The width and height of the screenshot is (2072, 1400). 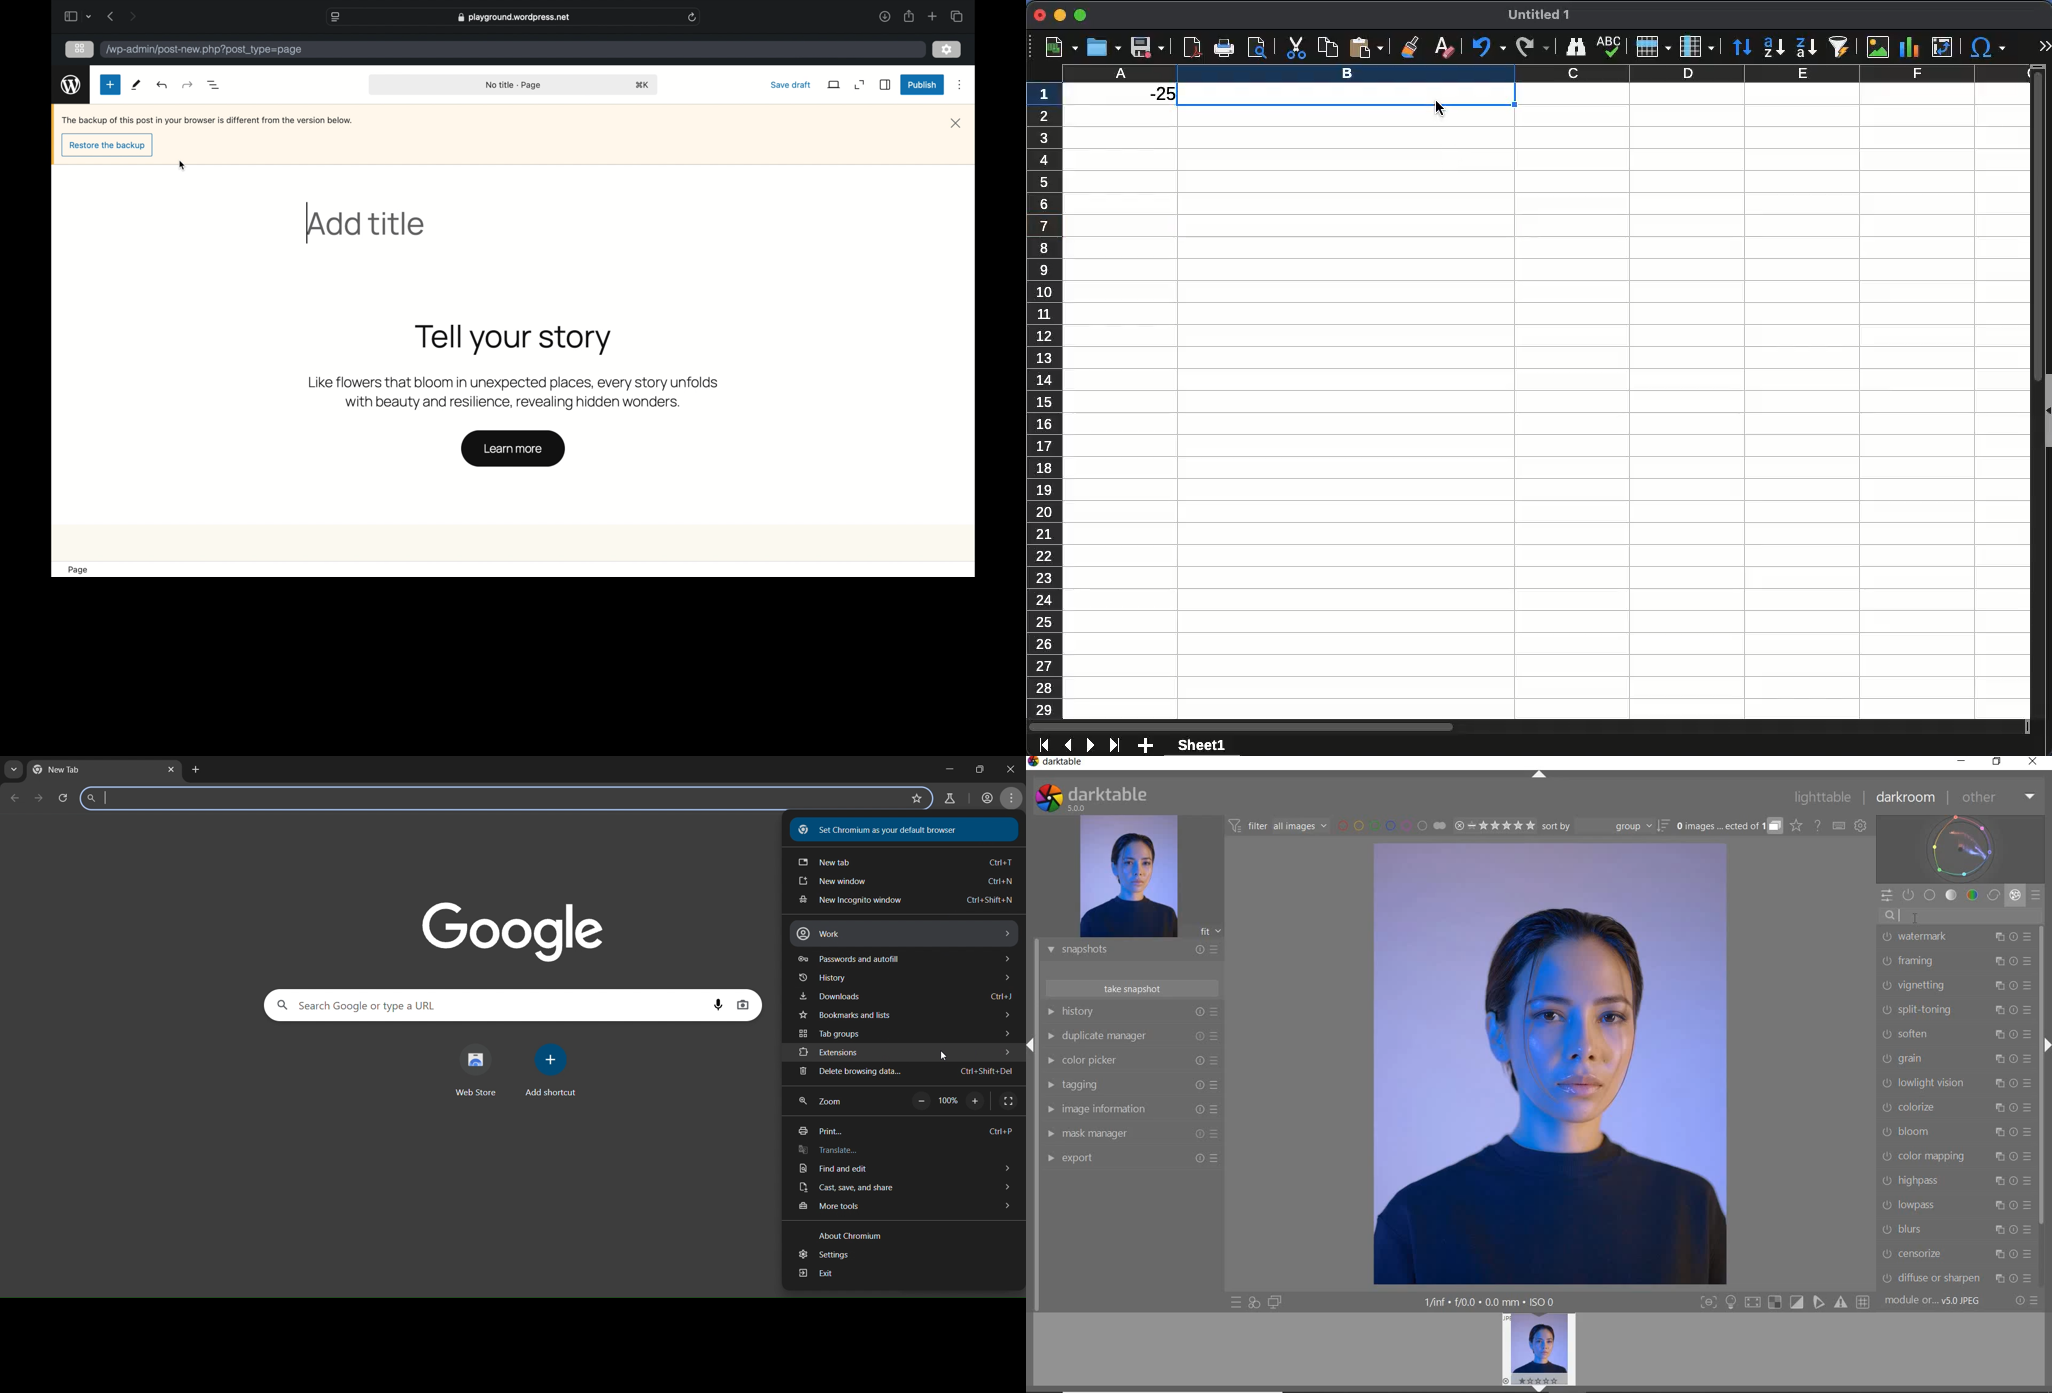 I want to click on column, so click(x=1697, y=45).